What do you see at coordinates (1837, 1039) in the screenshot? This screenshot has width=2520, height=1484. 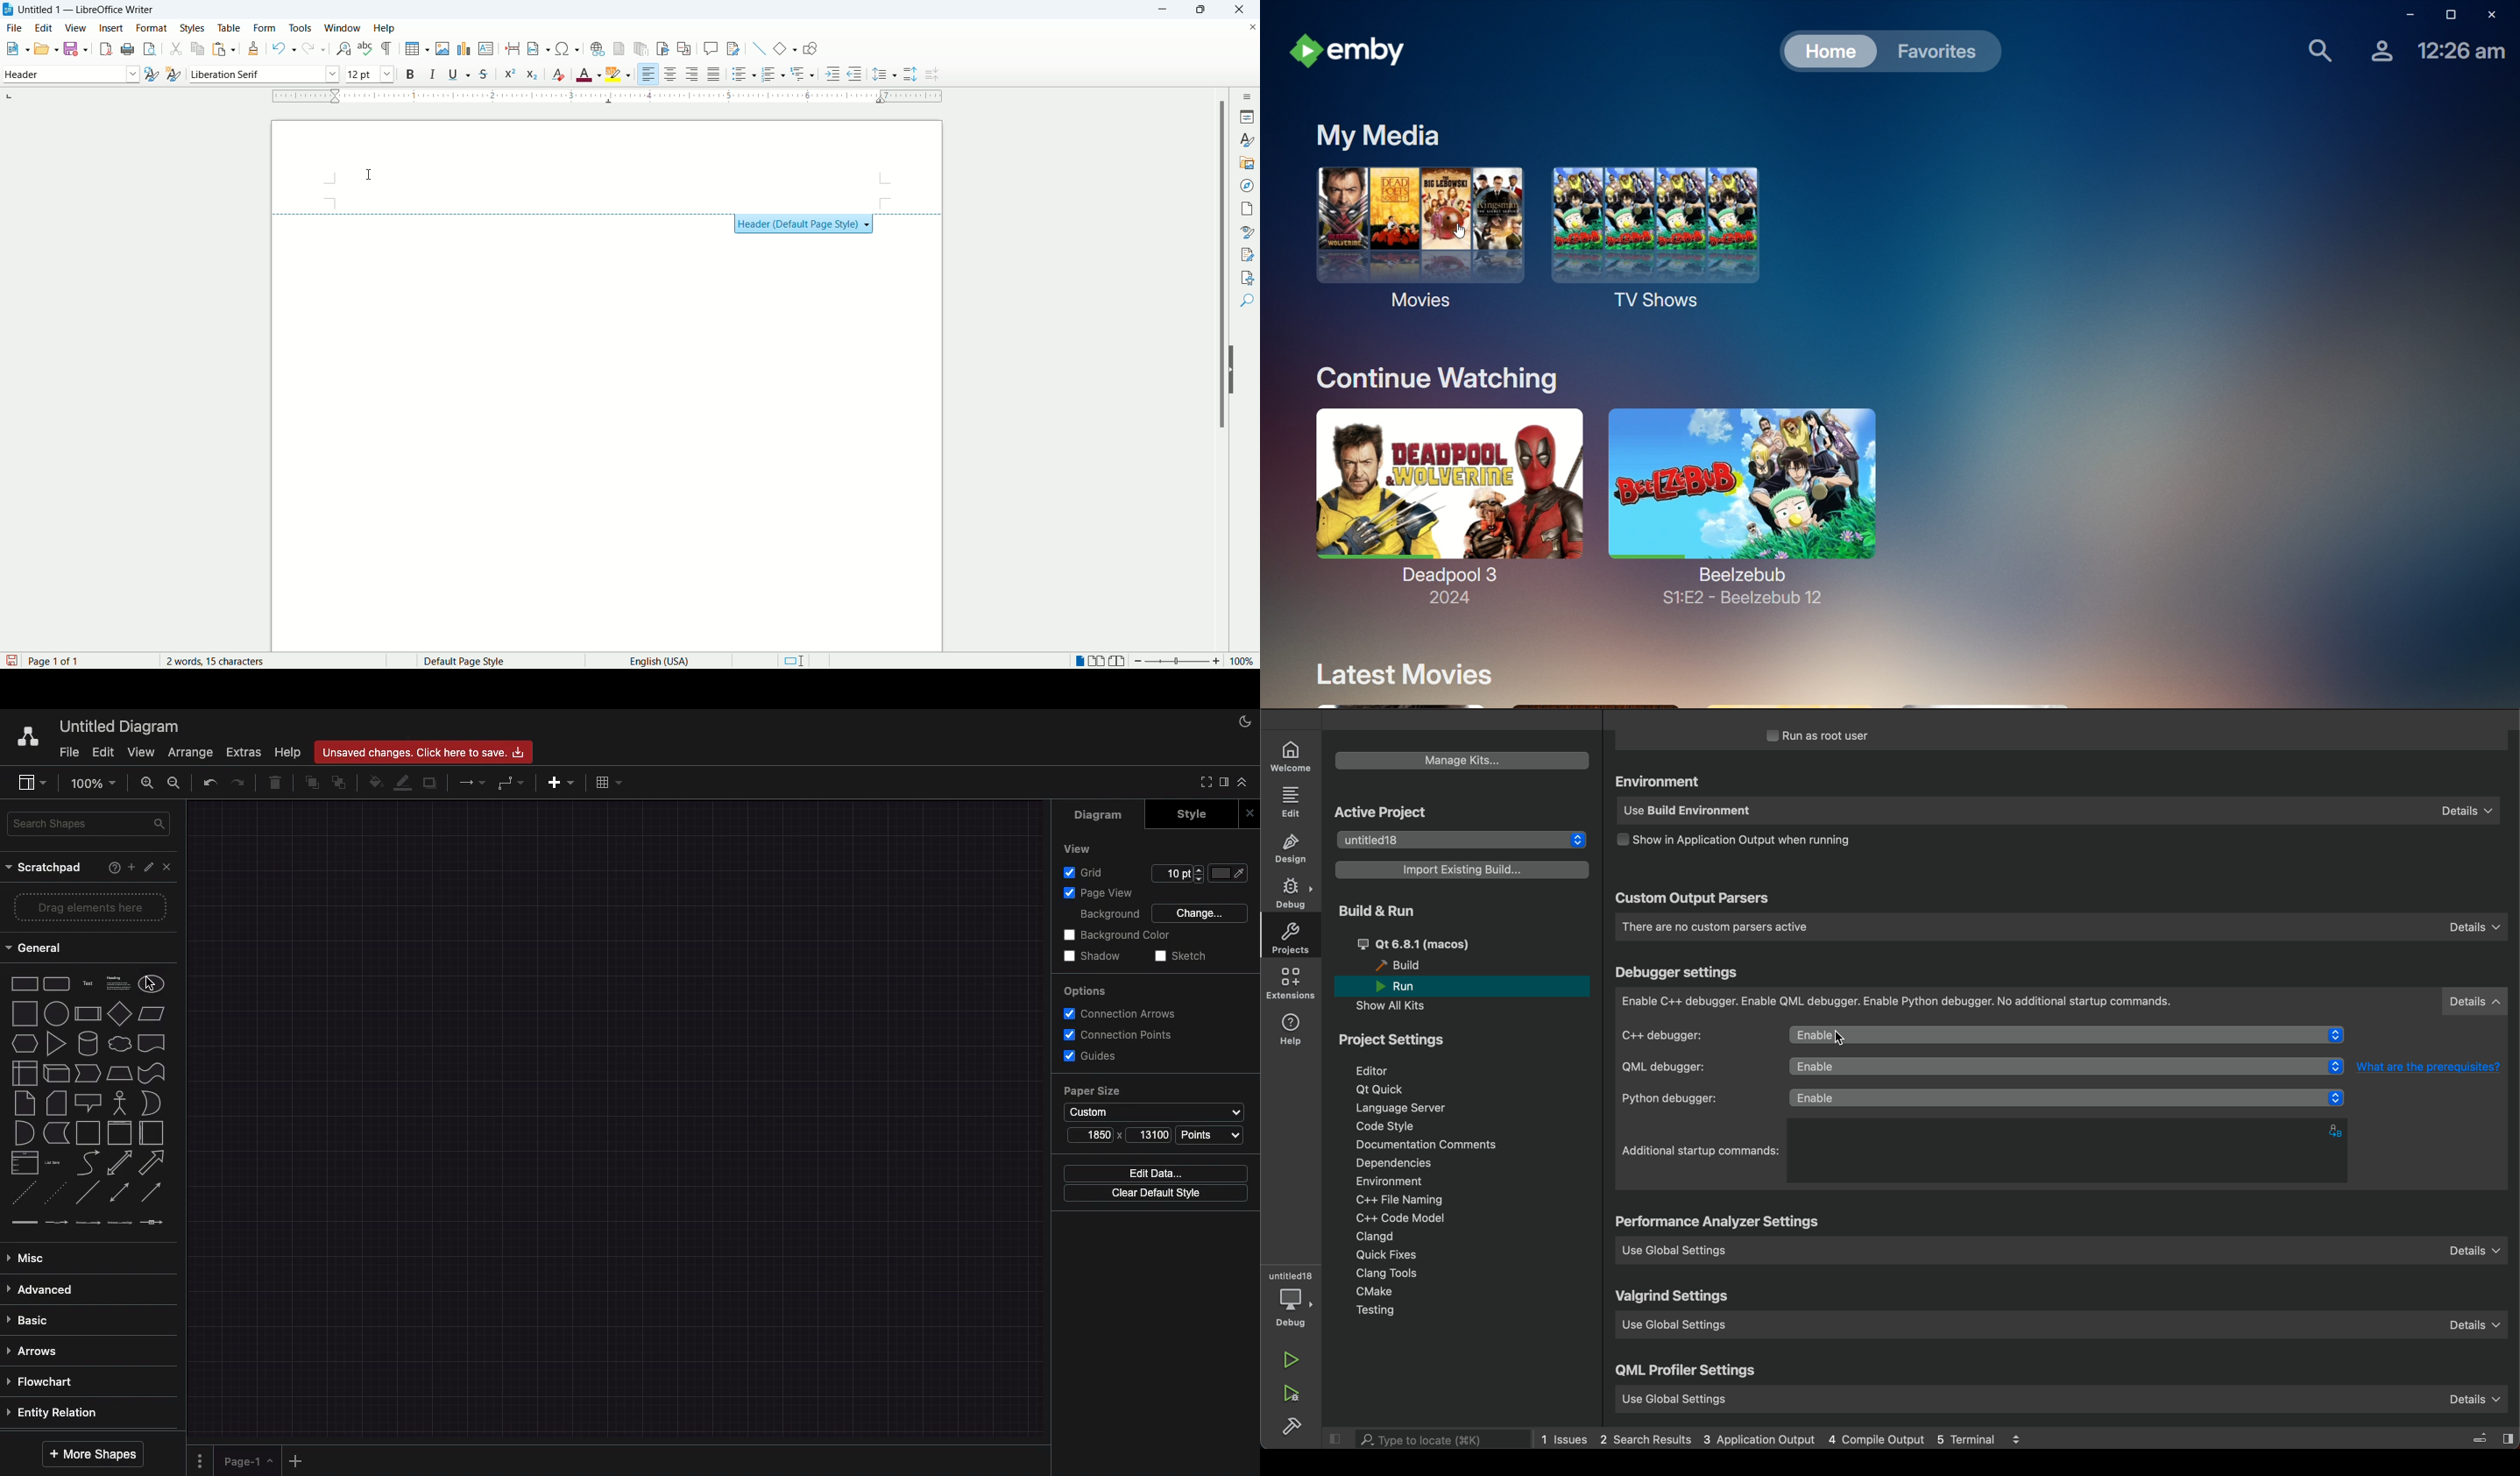 I see `cursor` at bounding box center [1837, 1039].